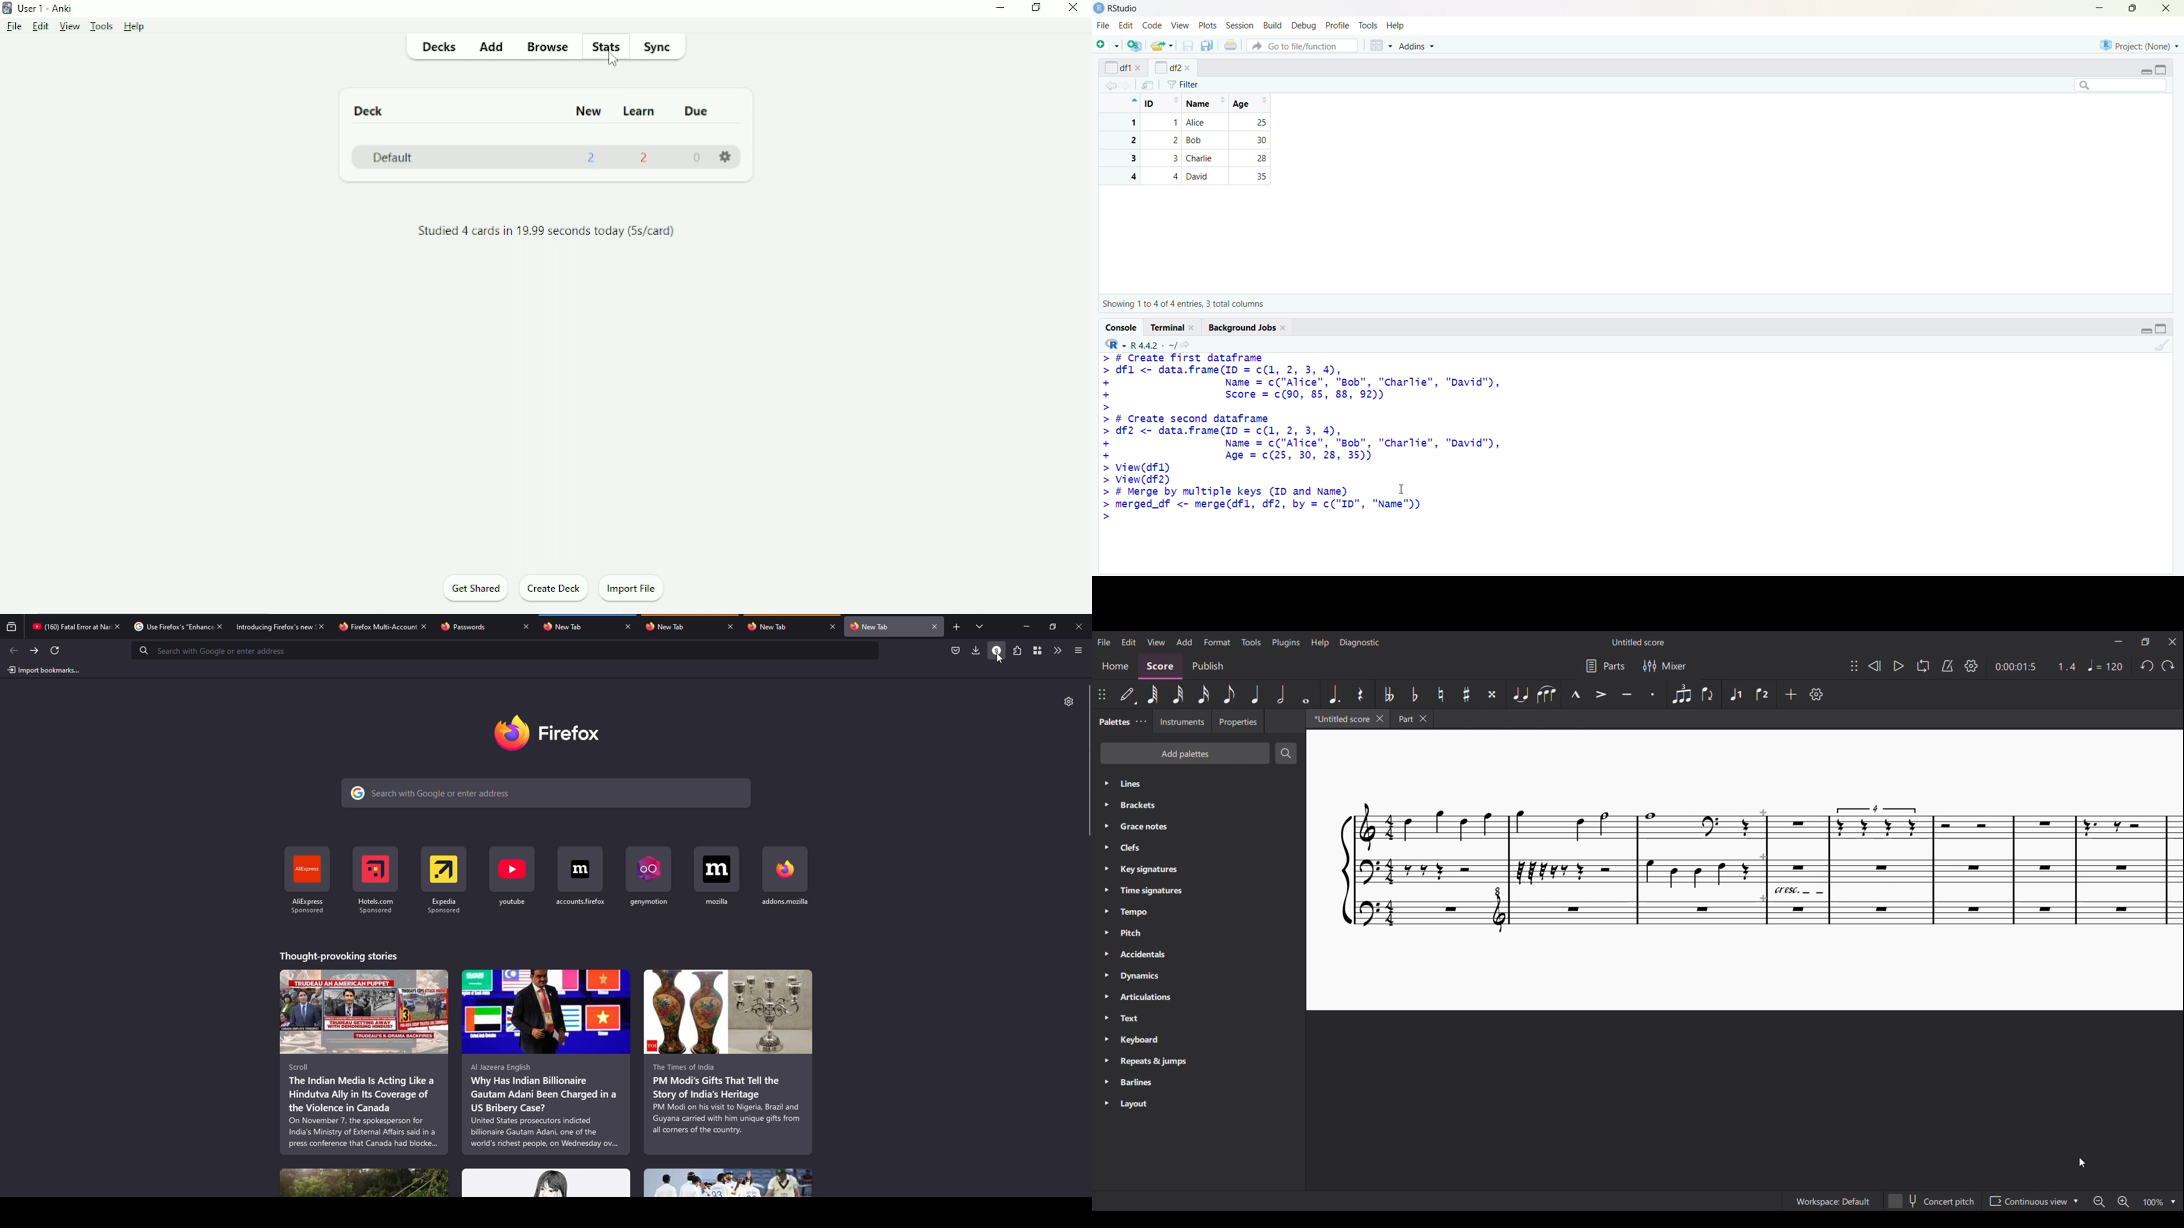 Image resolution: width=2184 pixels, height=1232 pixels. I want to click on session, so click(1242, 26).